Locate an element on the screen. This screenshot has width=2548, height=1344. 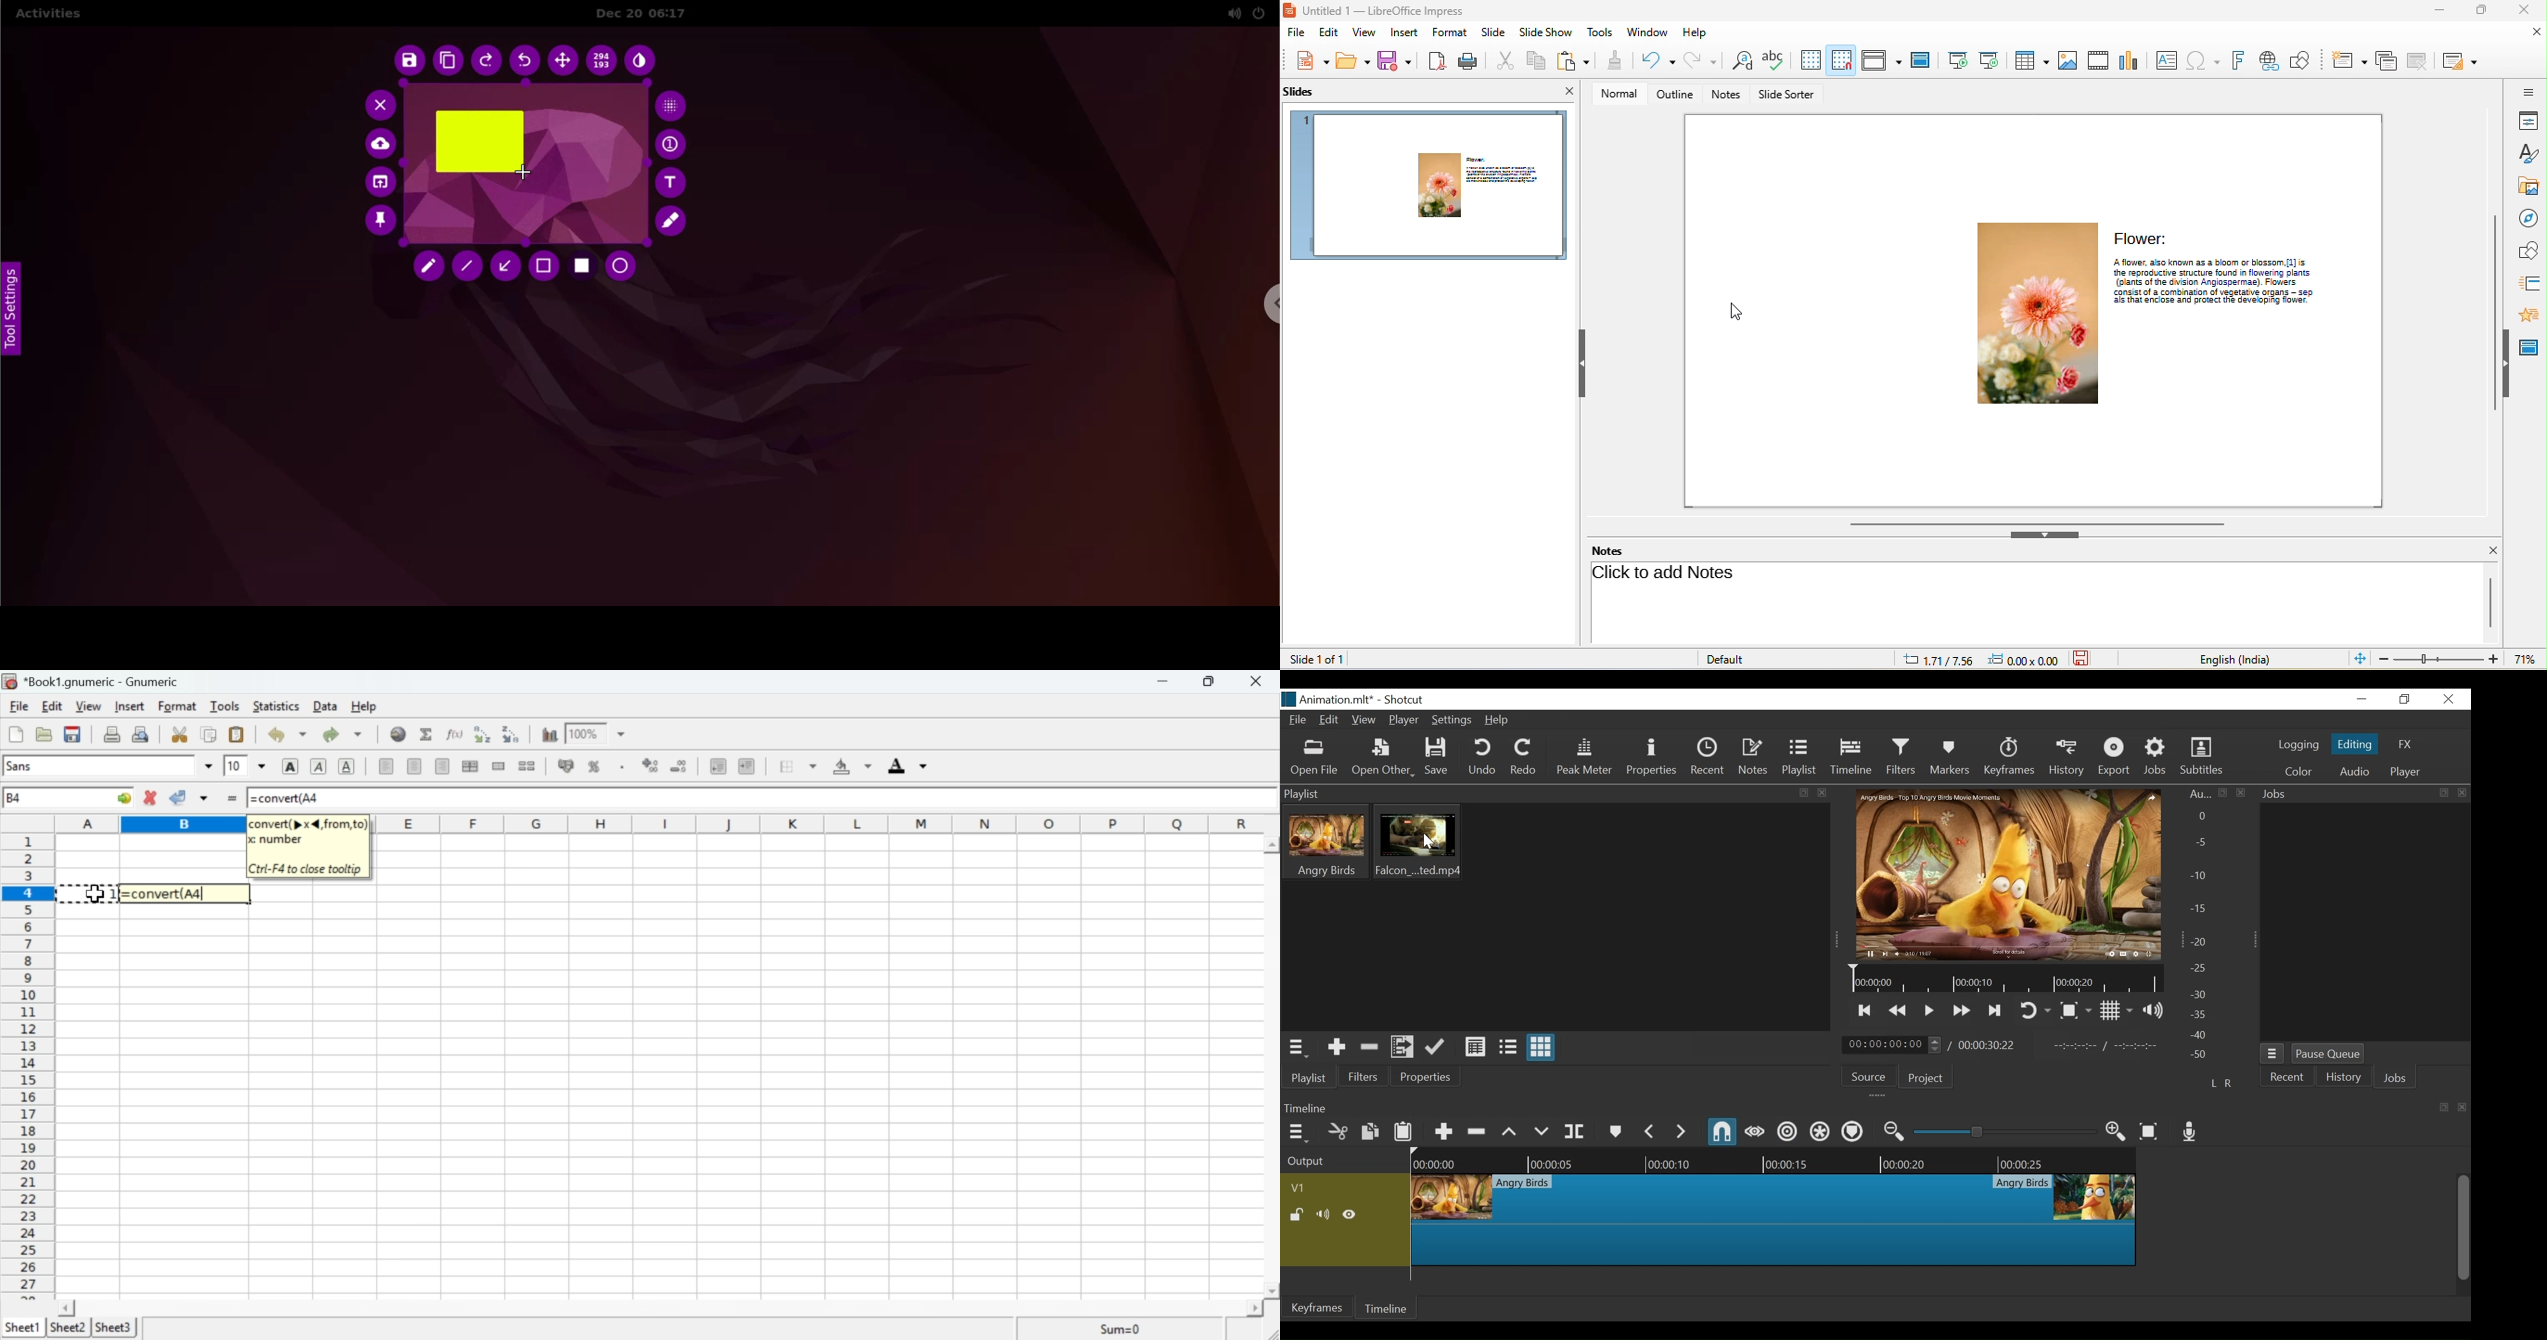
Hide is located at coordinates (1350, 1215).